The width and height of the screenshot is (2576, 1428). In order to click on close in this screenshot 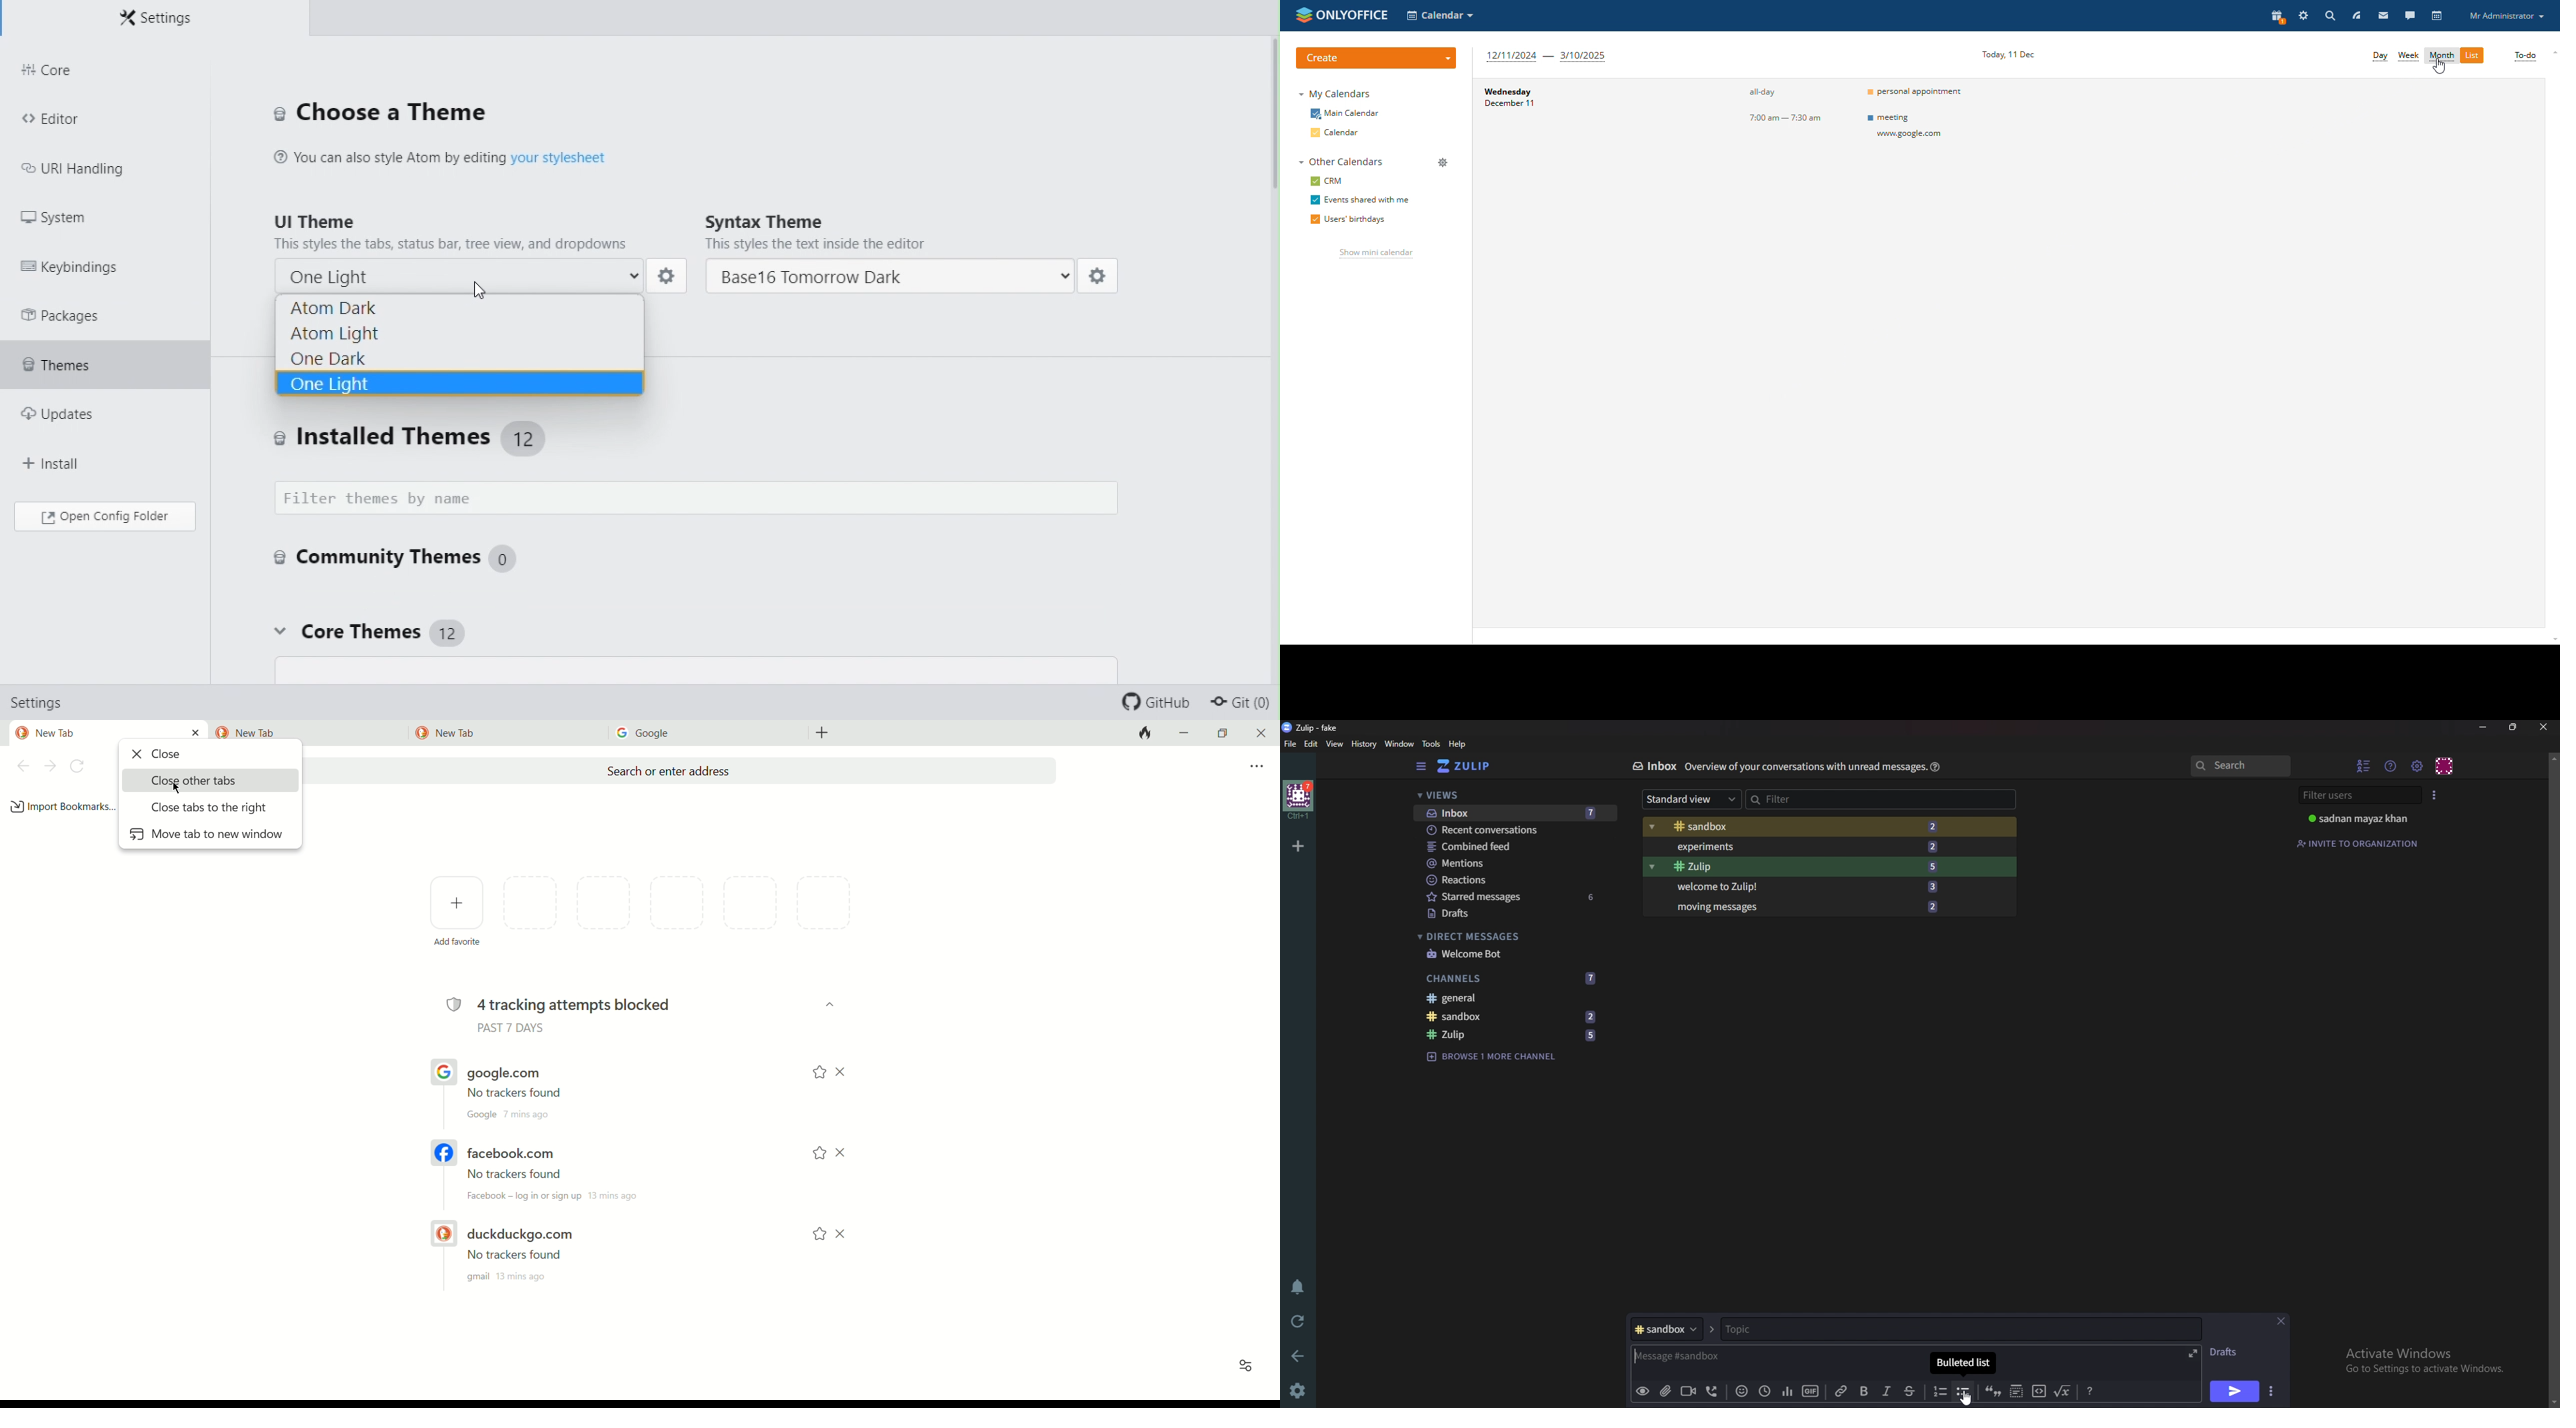, I will do `click(843, 1072)`.